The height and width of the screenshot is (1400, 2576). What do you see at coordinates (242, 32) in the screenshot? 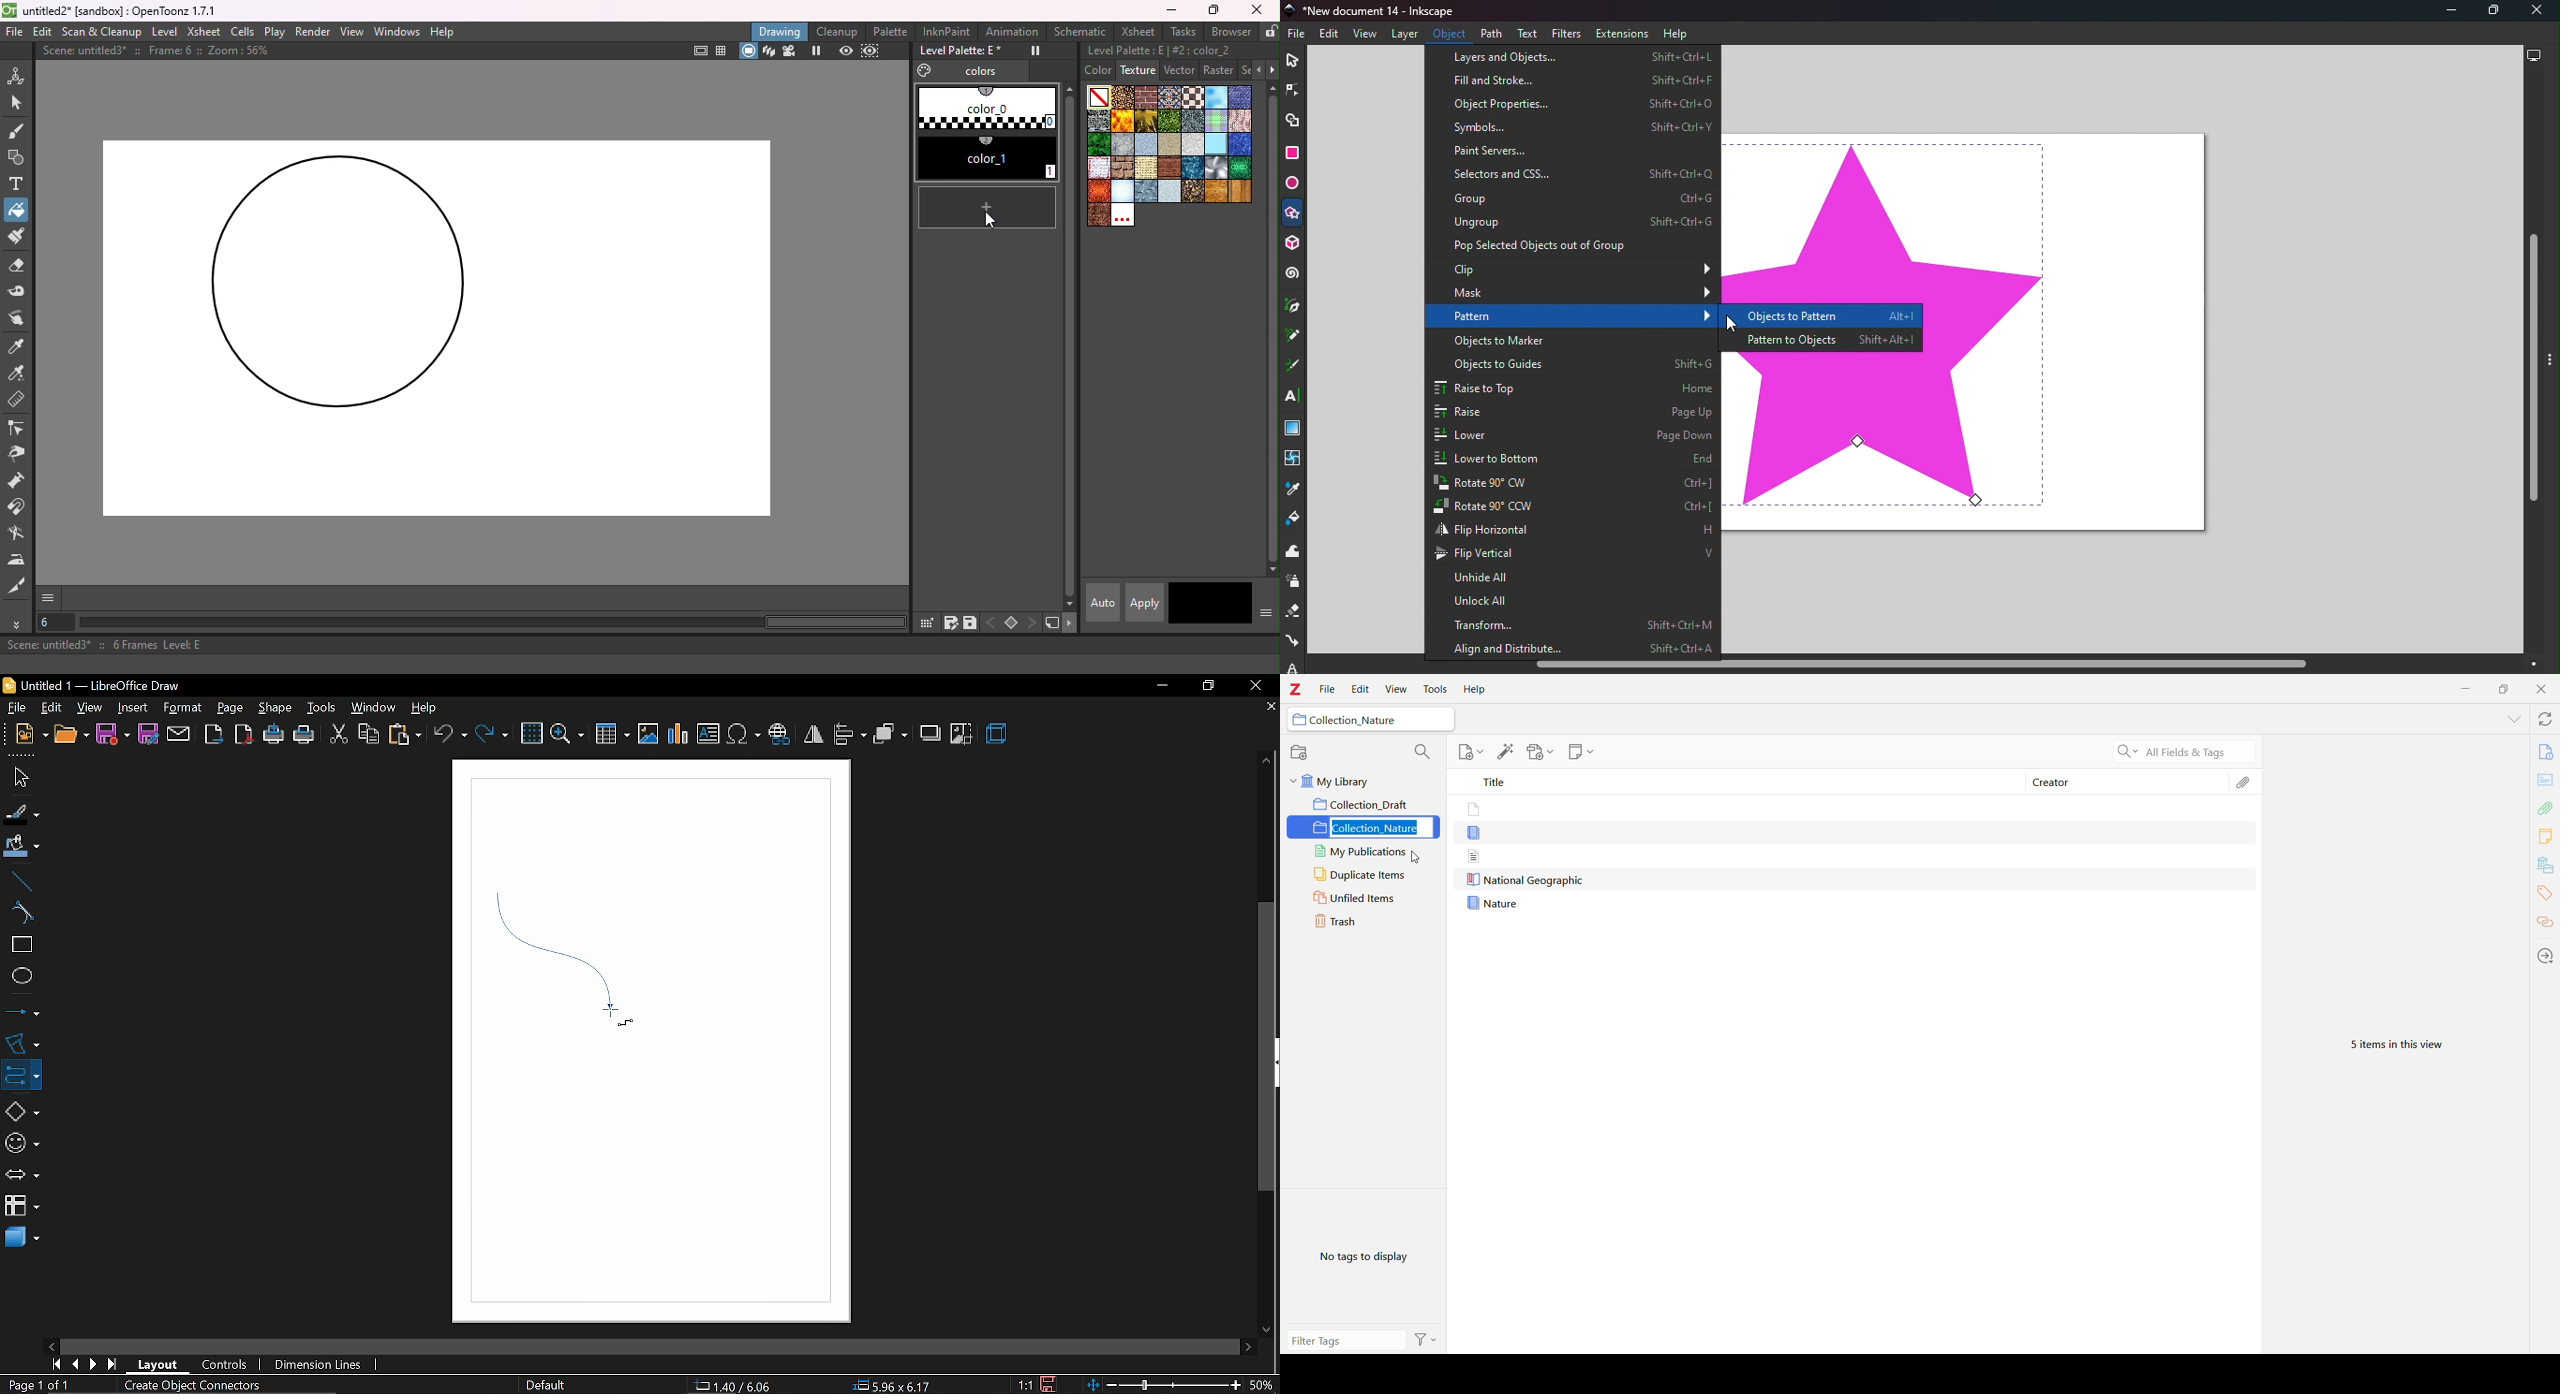
I see `Cells` at bounding box center [242, 32].